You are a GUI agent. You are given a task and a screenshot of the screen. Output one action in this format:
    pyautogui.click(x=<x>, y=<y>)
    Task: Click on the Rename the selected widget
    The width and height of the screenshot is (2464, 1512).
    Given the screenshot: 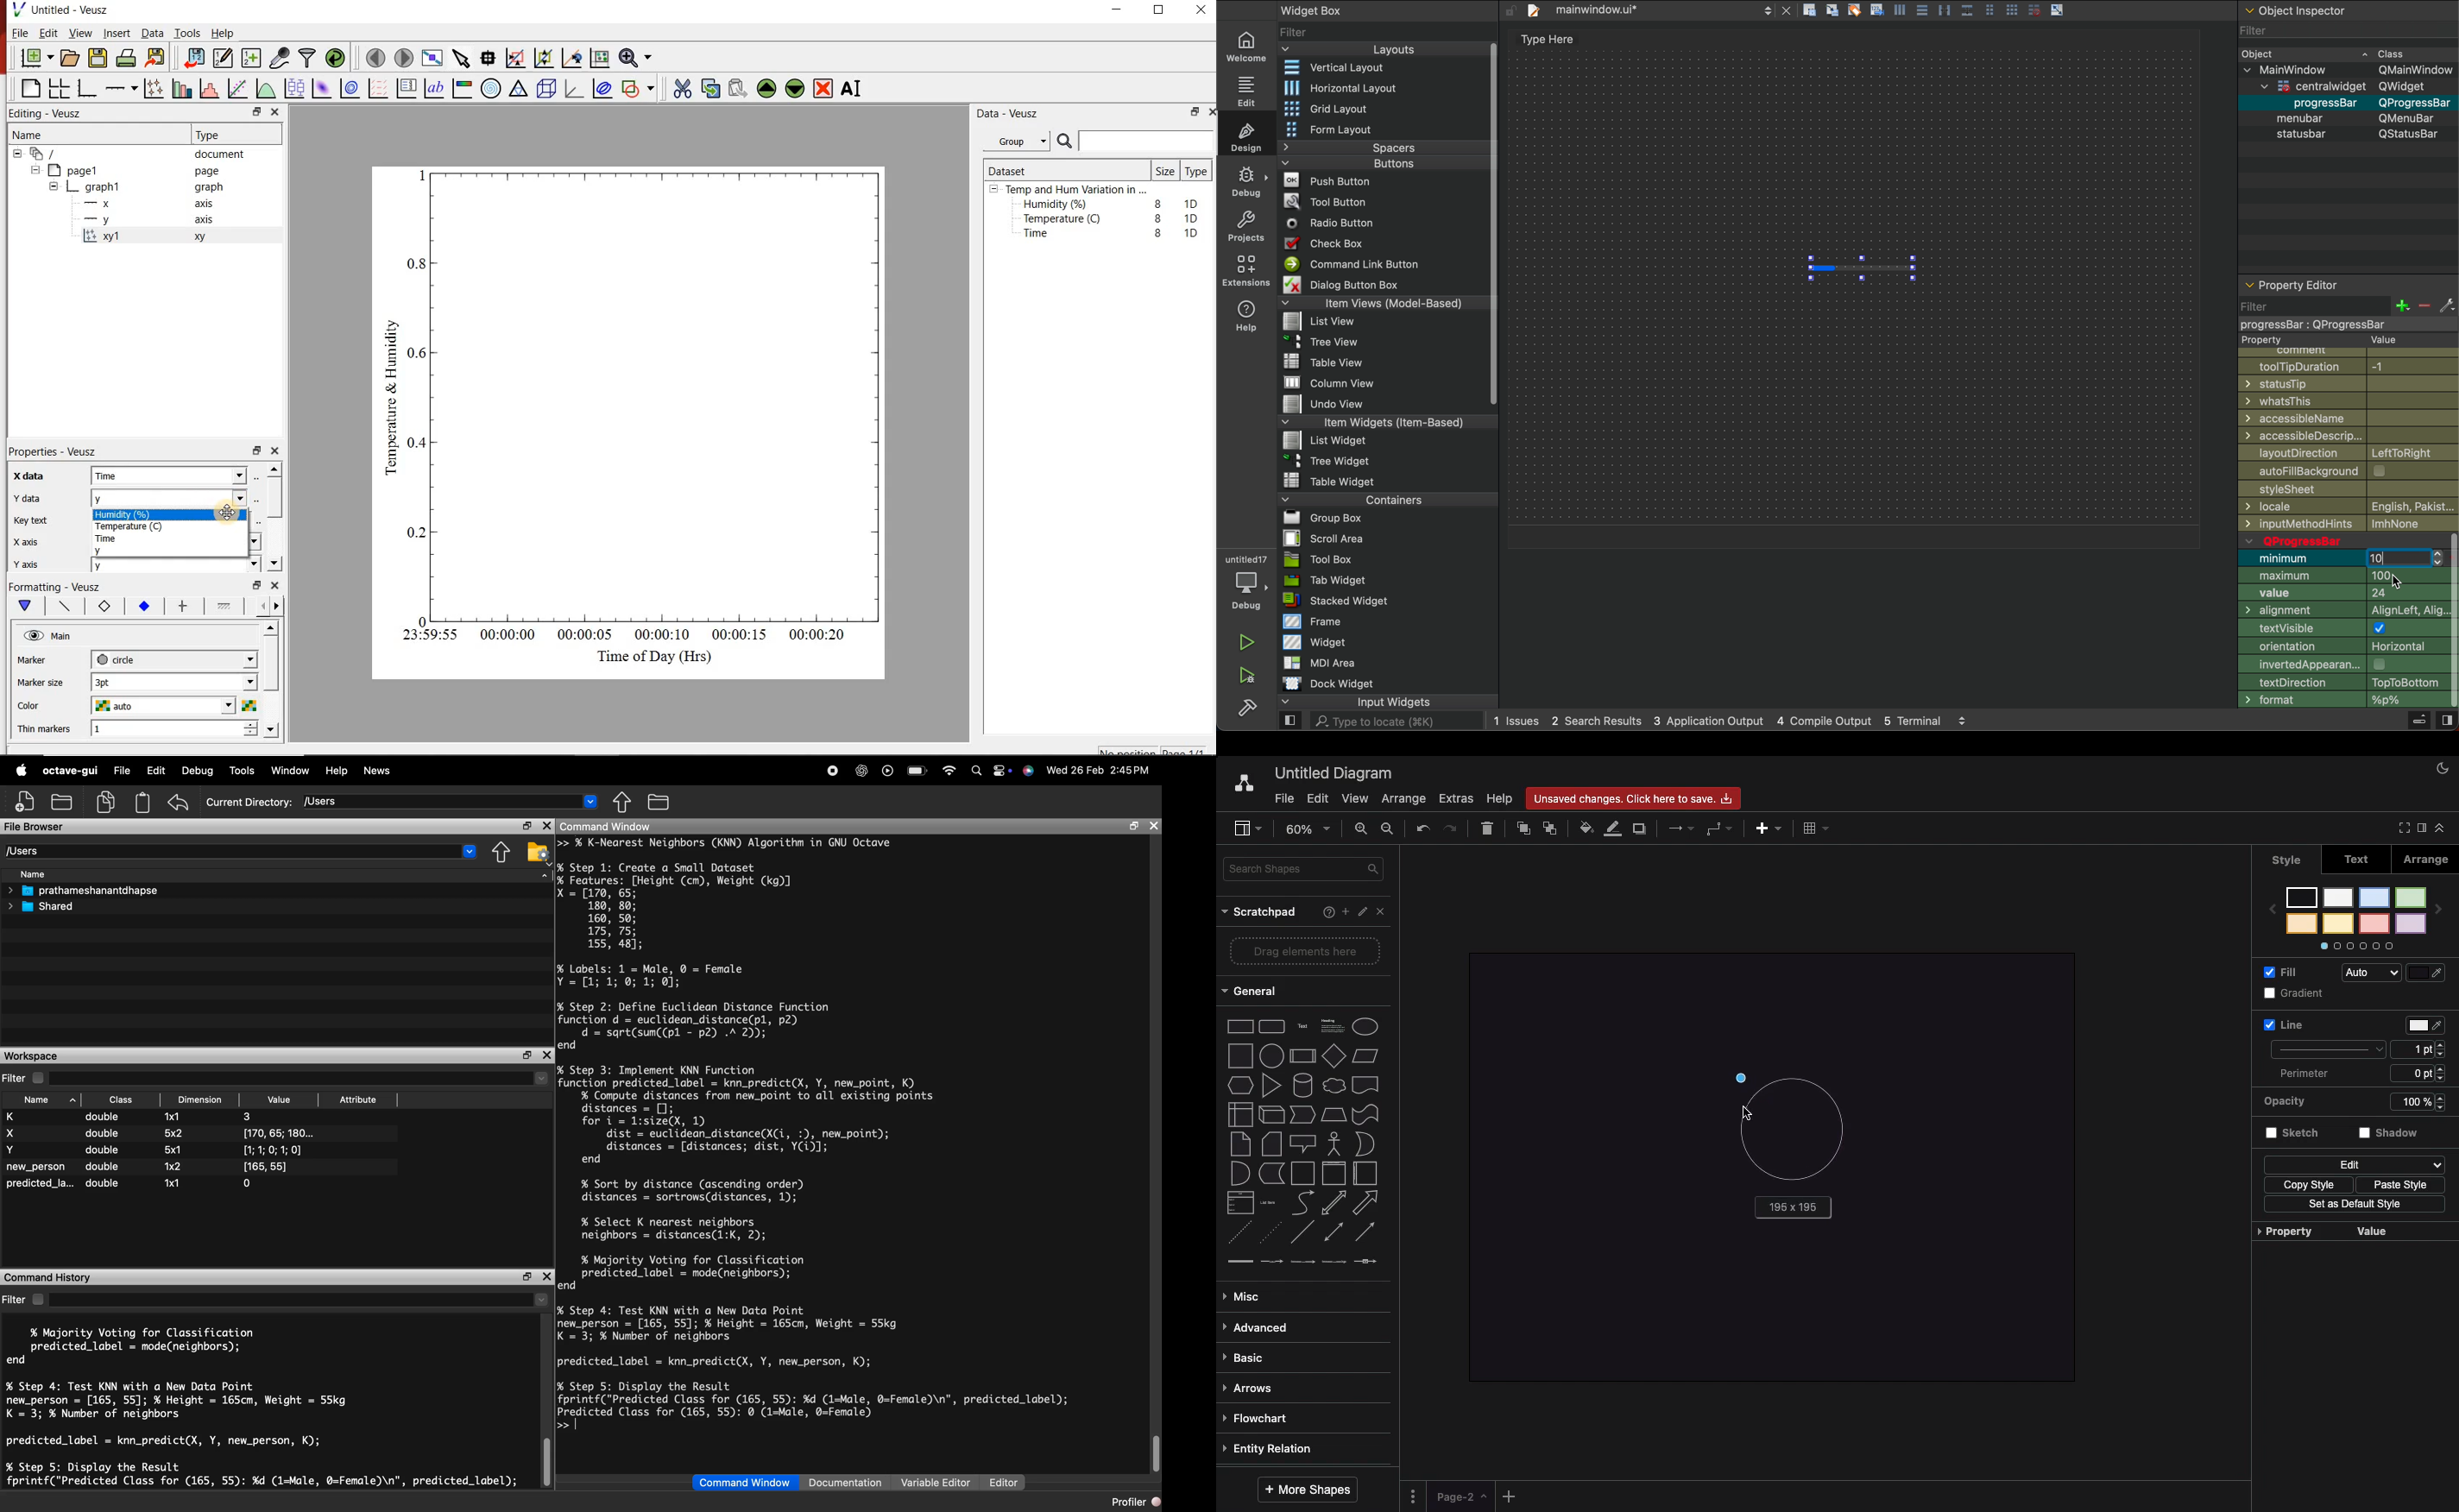 What is the action you would take?
    pyautogui.click(x=855, y=88)
    